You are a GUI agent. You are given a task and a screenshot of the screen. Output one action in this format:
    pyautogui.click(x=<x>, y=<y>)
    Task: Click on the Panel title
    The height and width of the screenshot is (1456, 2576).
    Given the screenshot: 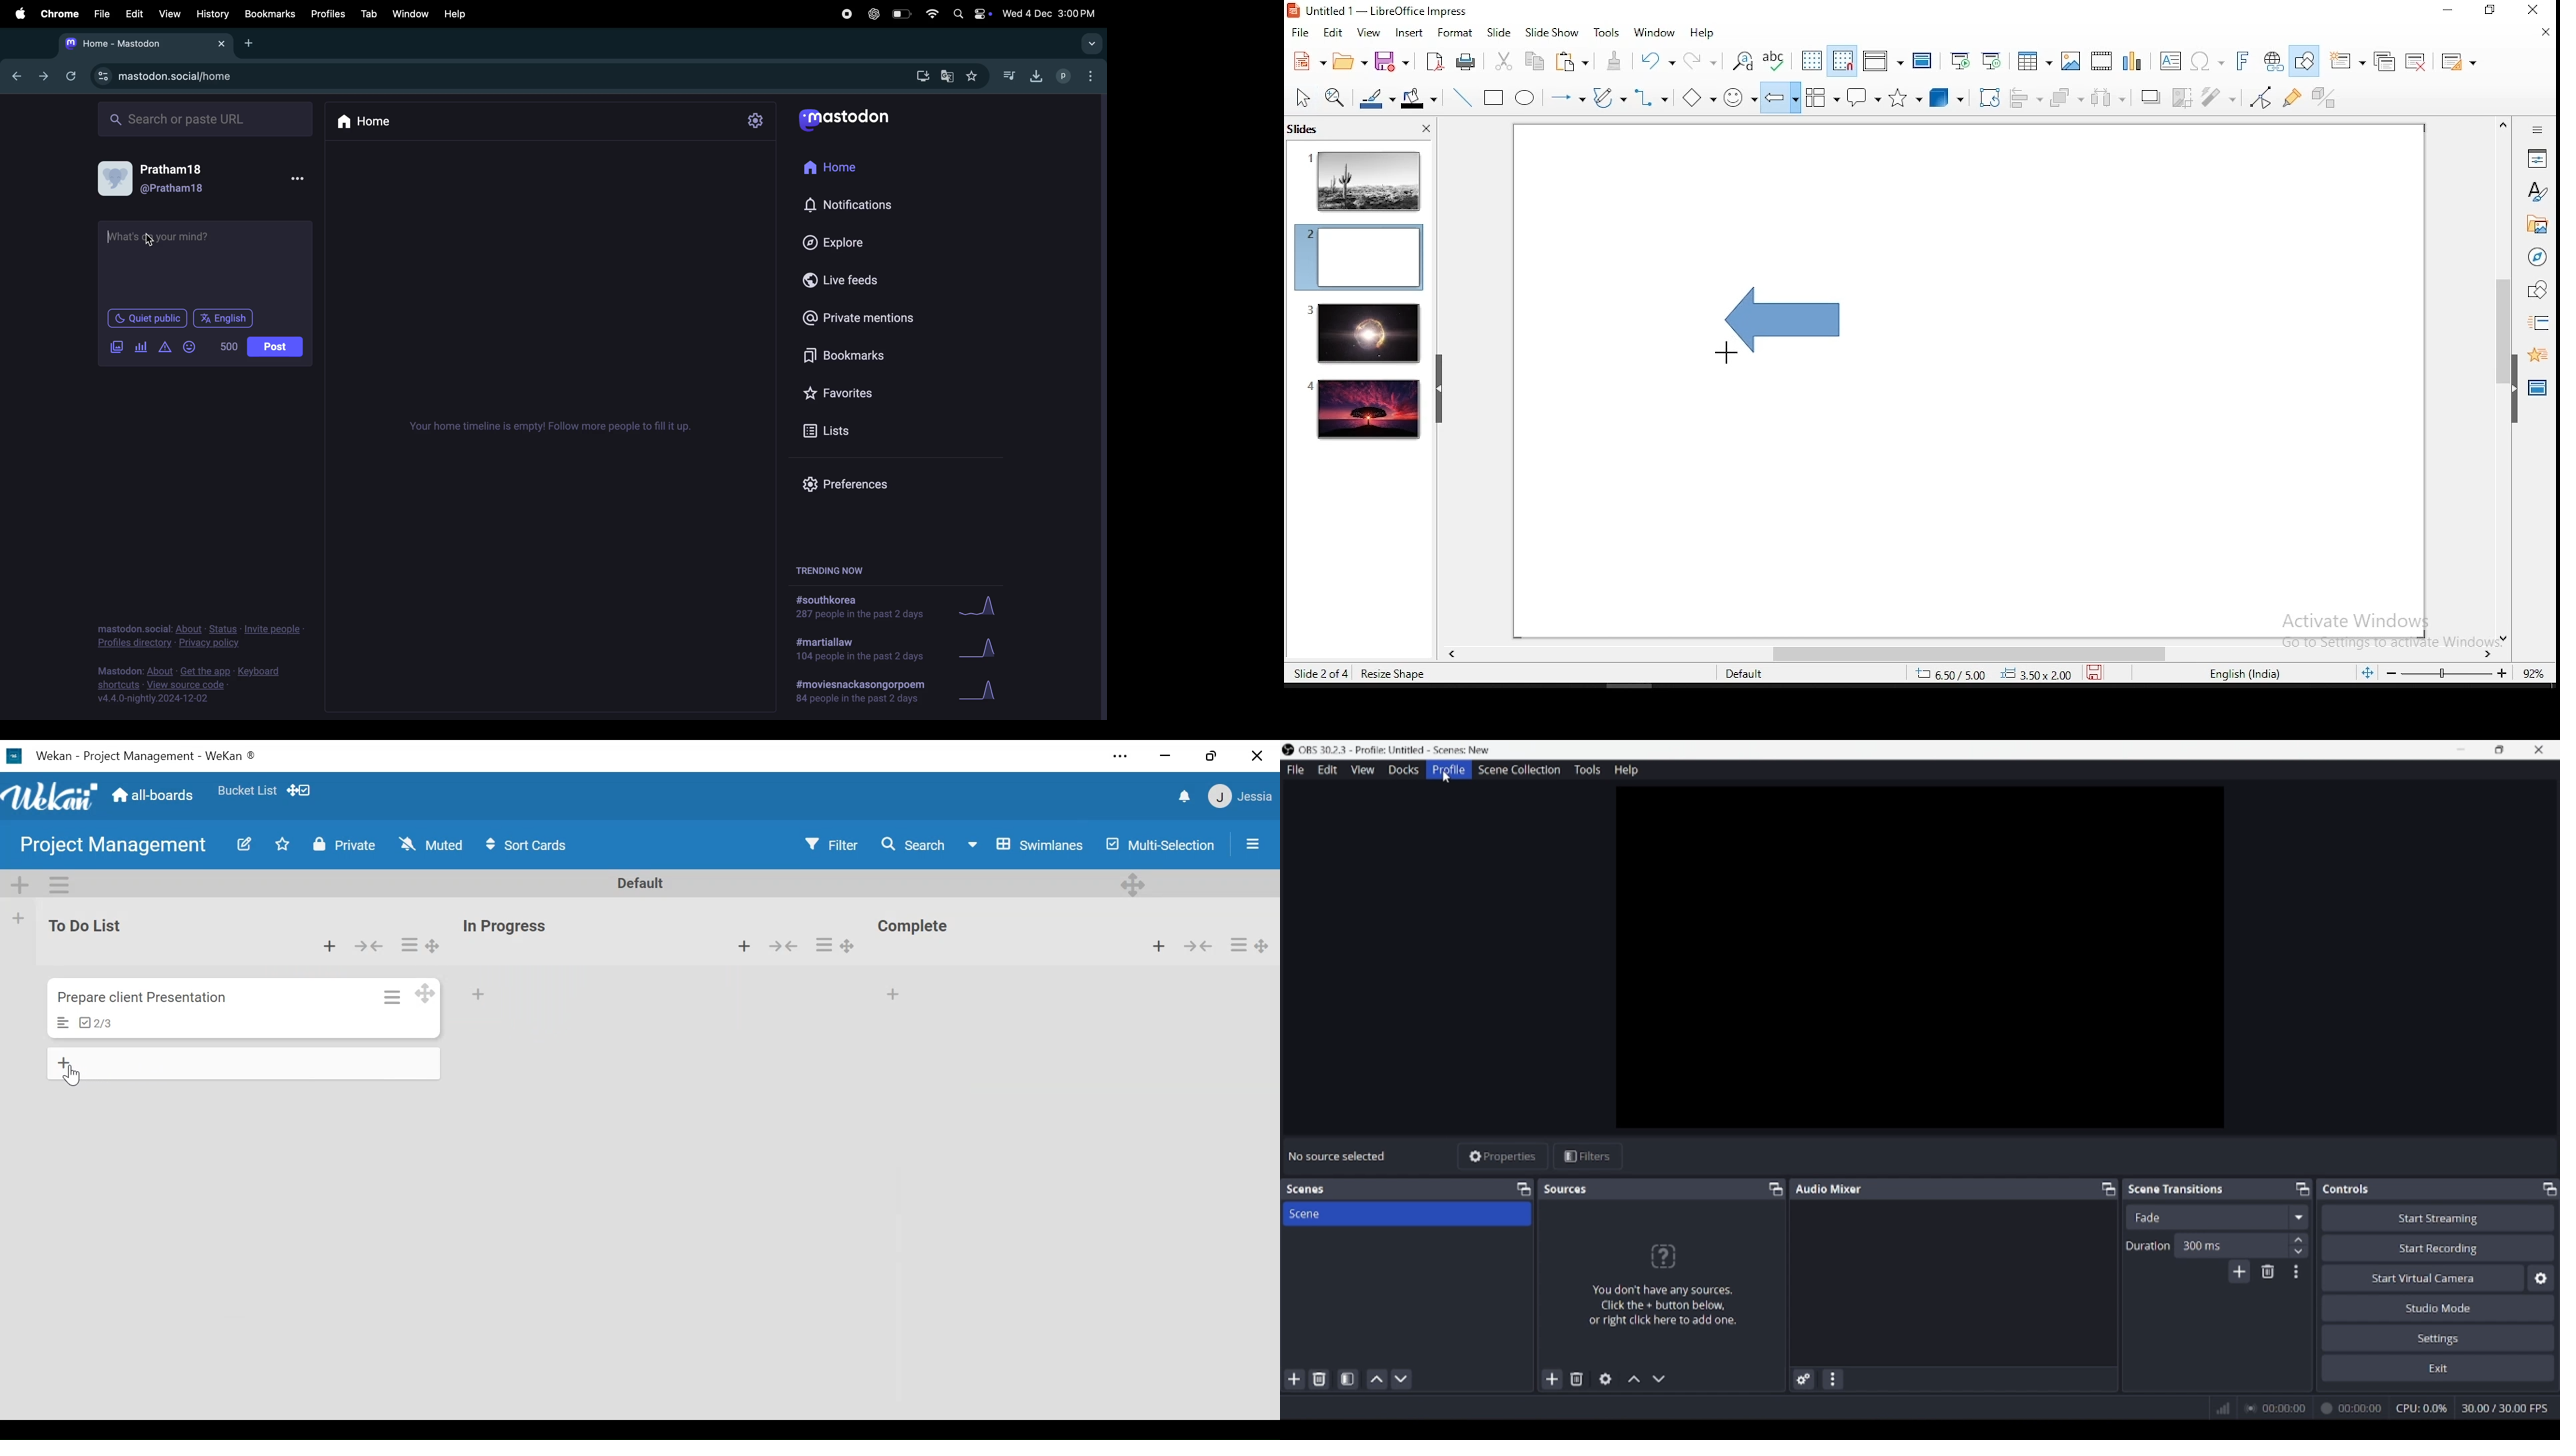 What is the action you would take?
    pyautogui.click(x=1567, y=1189)
    